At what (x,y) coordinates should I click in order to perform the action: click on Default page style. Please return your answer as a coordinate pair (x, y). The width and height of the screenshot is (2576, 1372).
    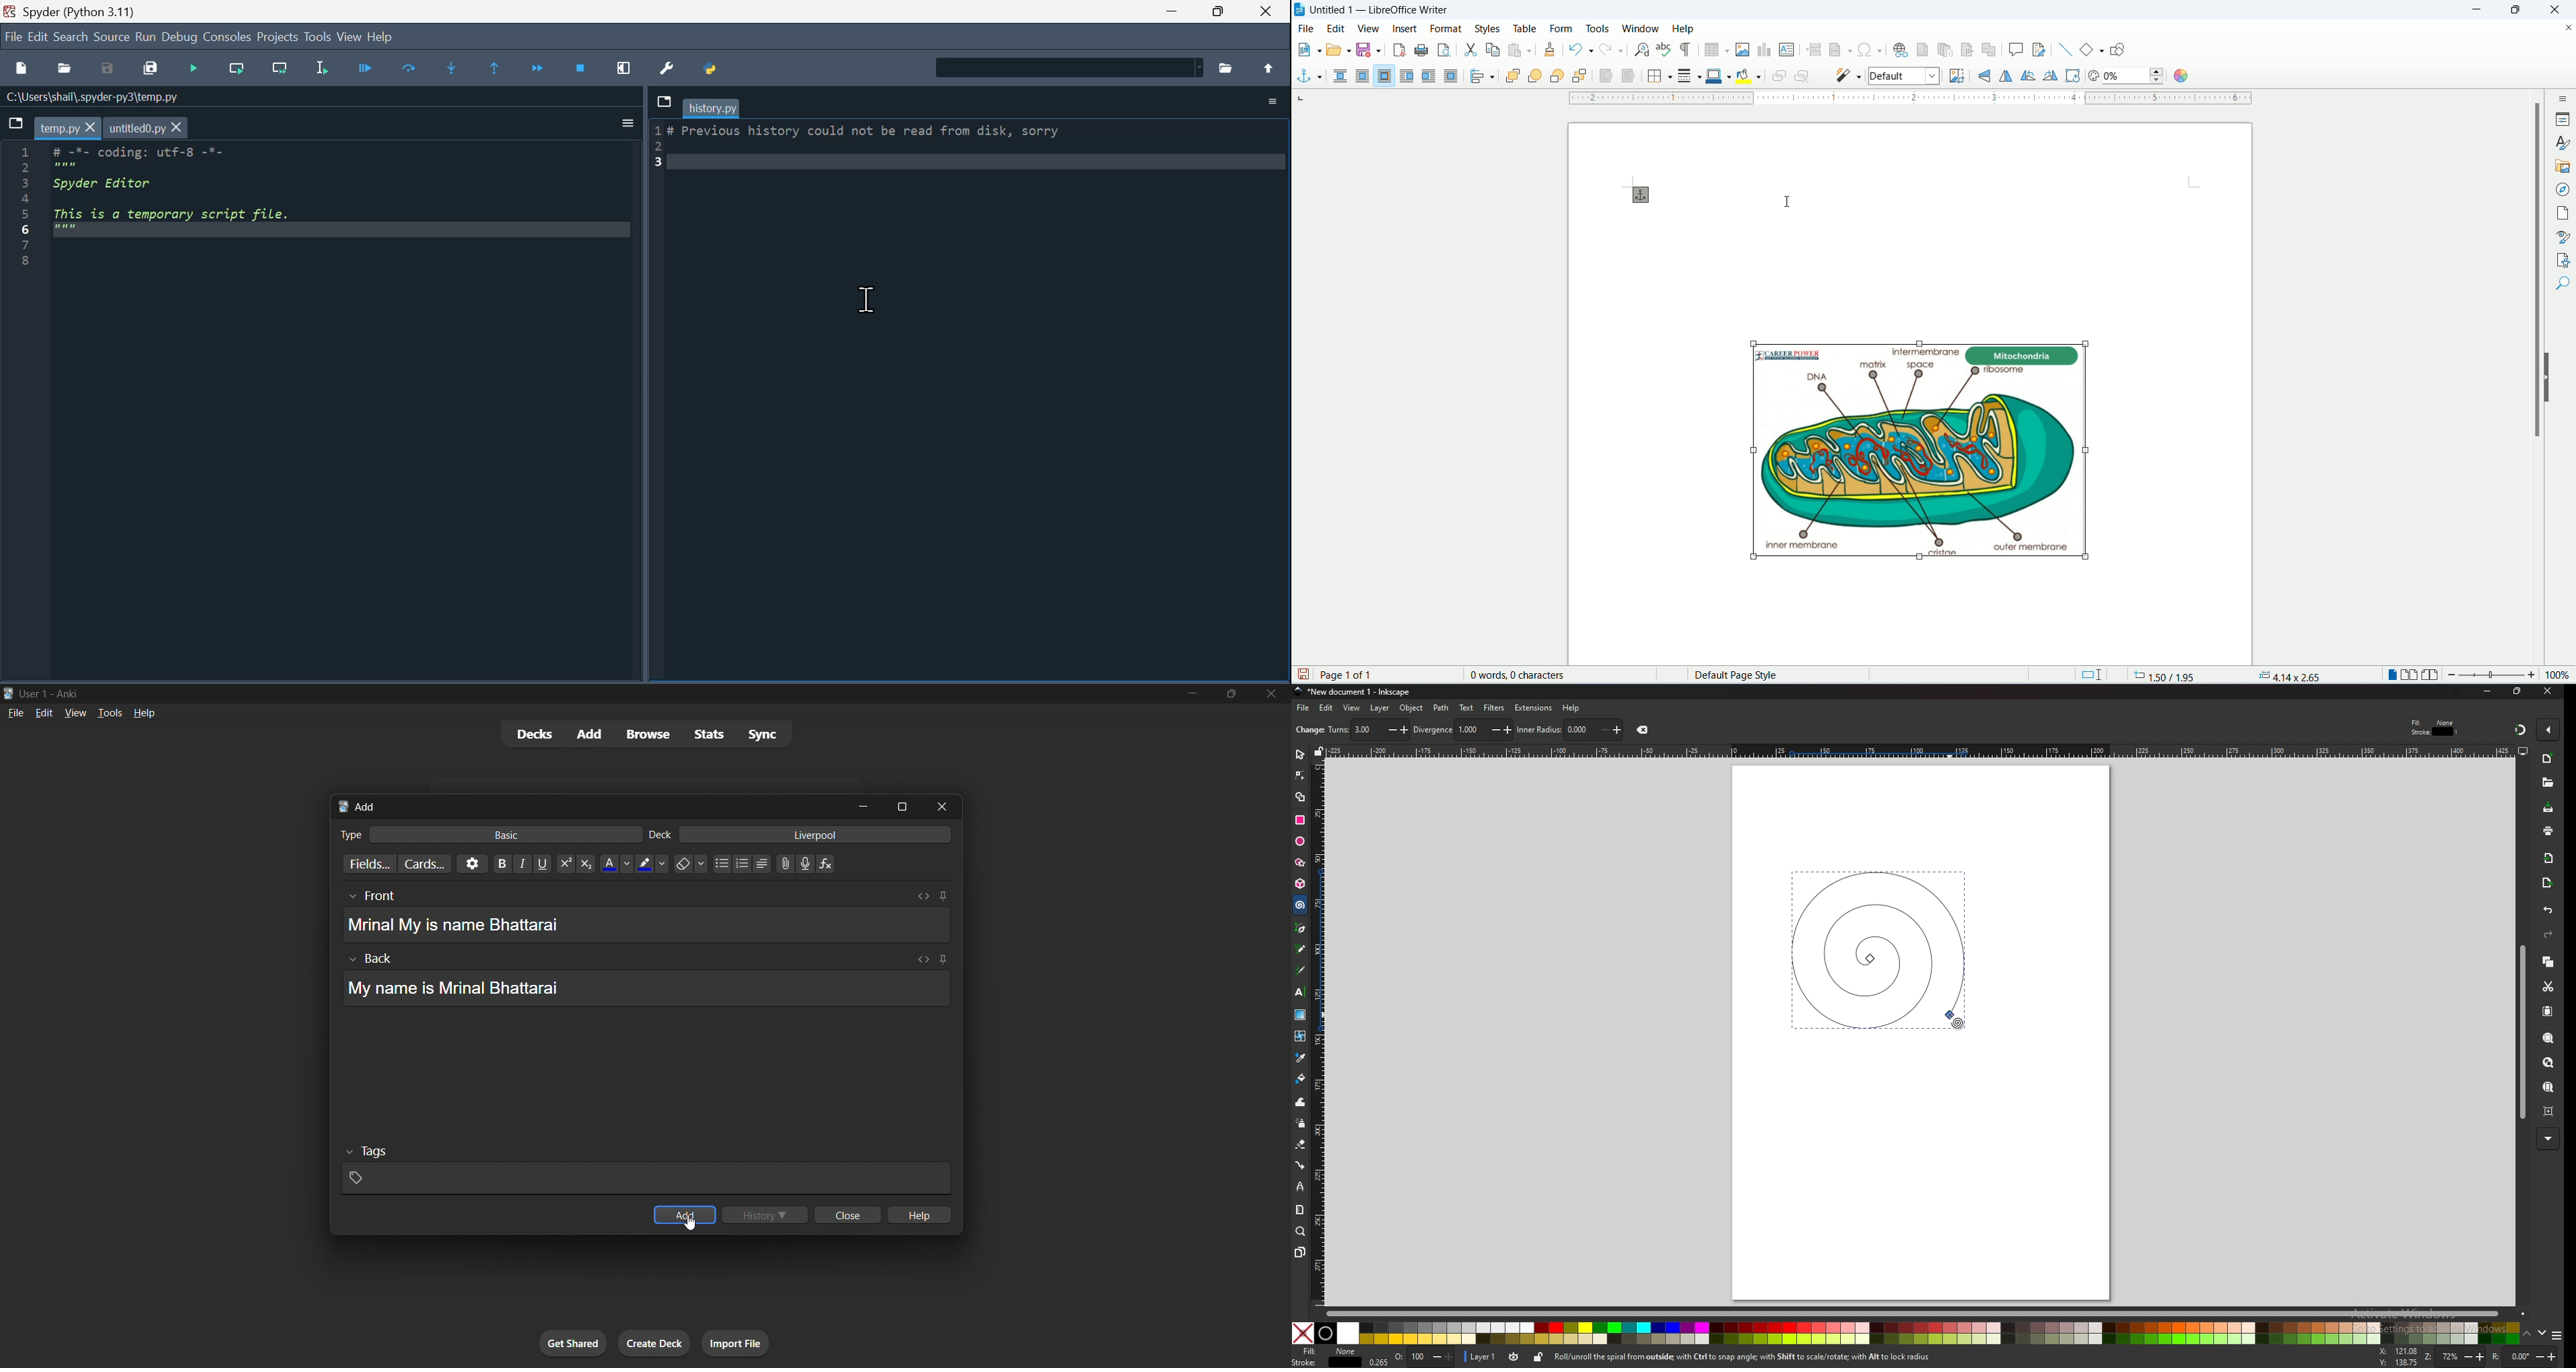
    Looking at the image, I should click on (1784, 675).